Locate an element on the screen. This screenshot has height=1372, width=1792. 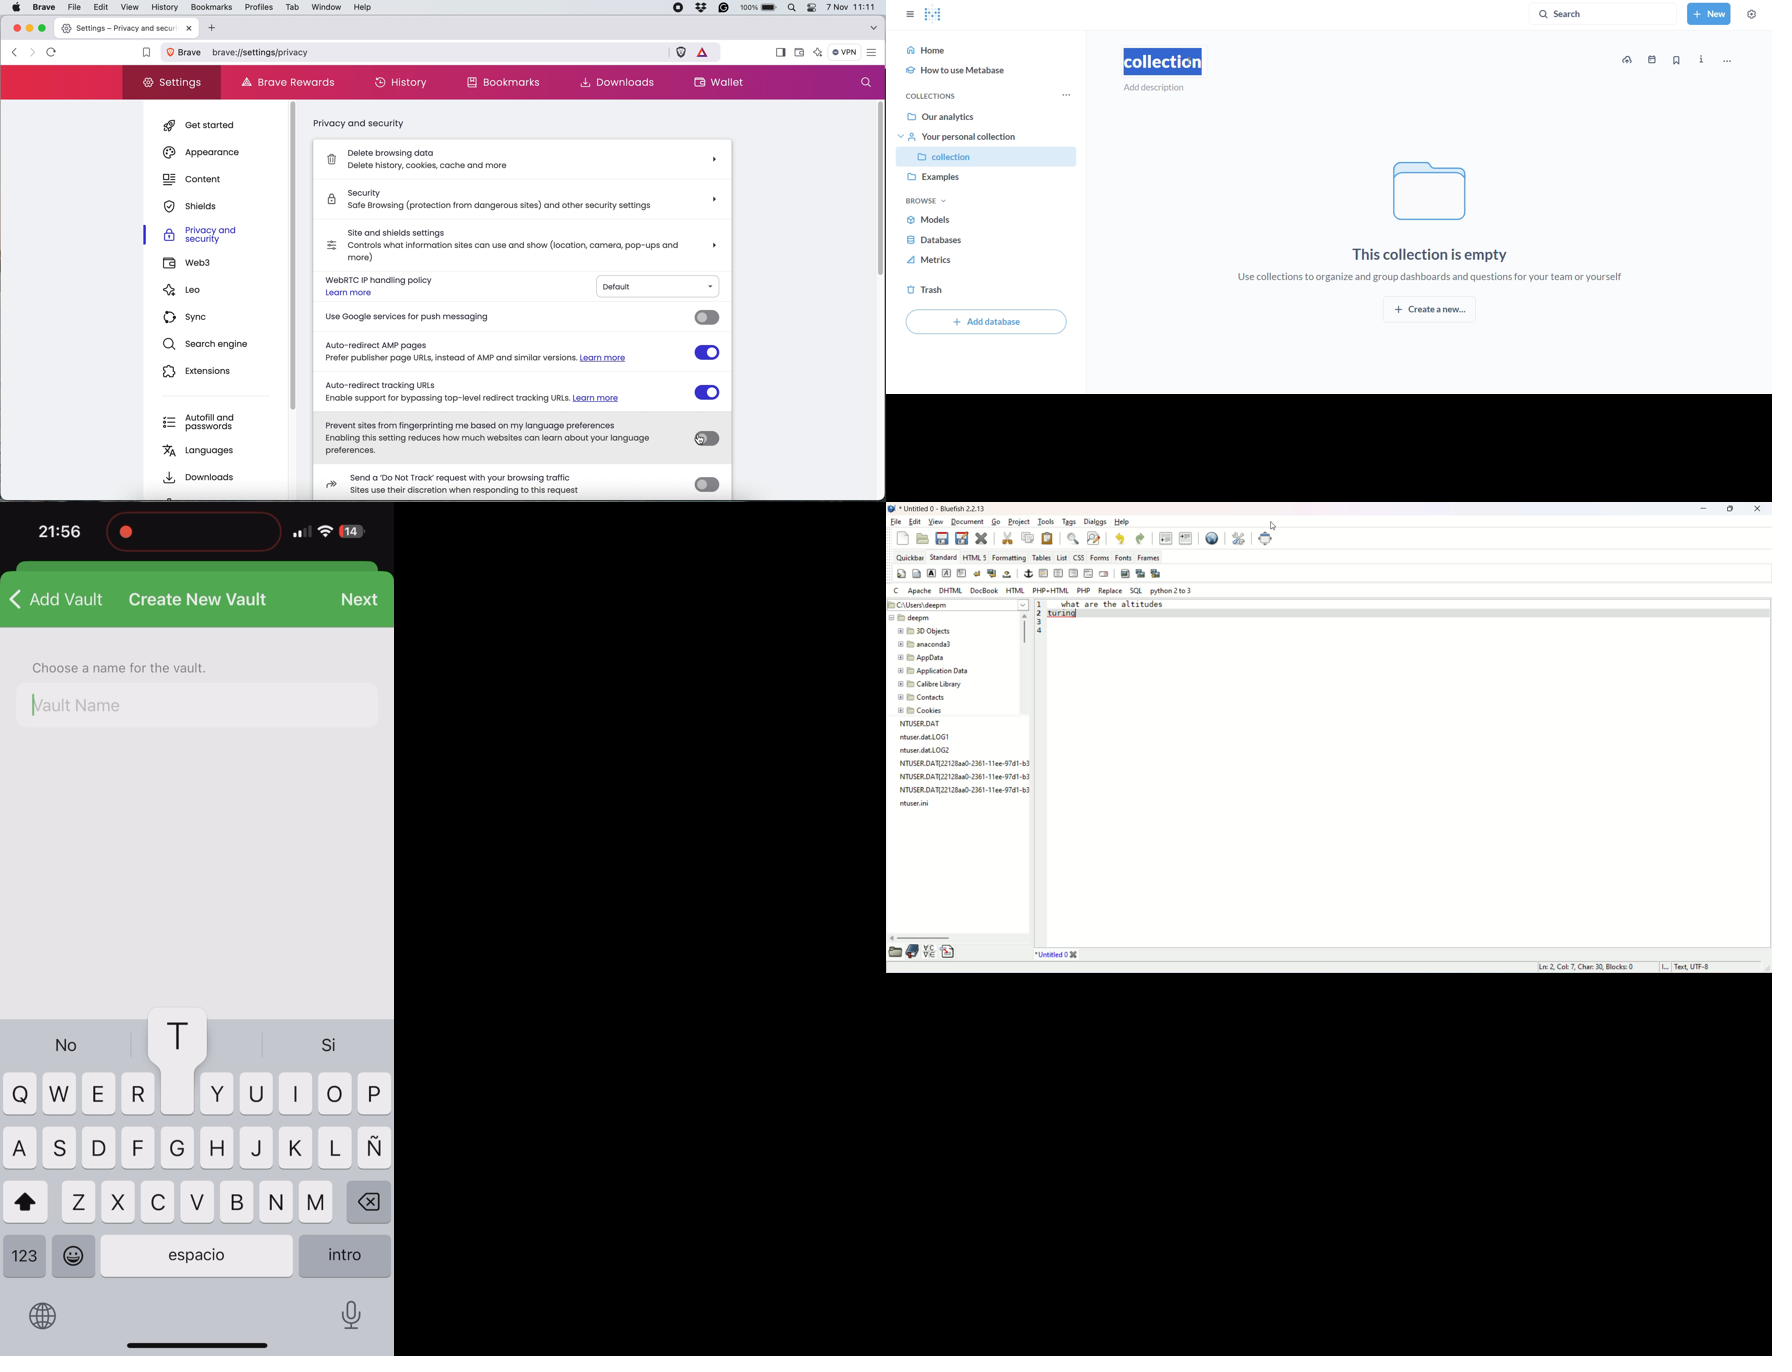
wi-fi is located at coordinates (326, 535).